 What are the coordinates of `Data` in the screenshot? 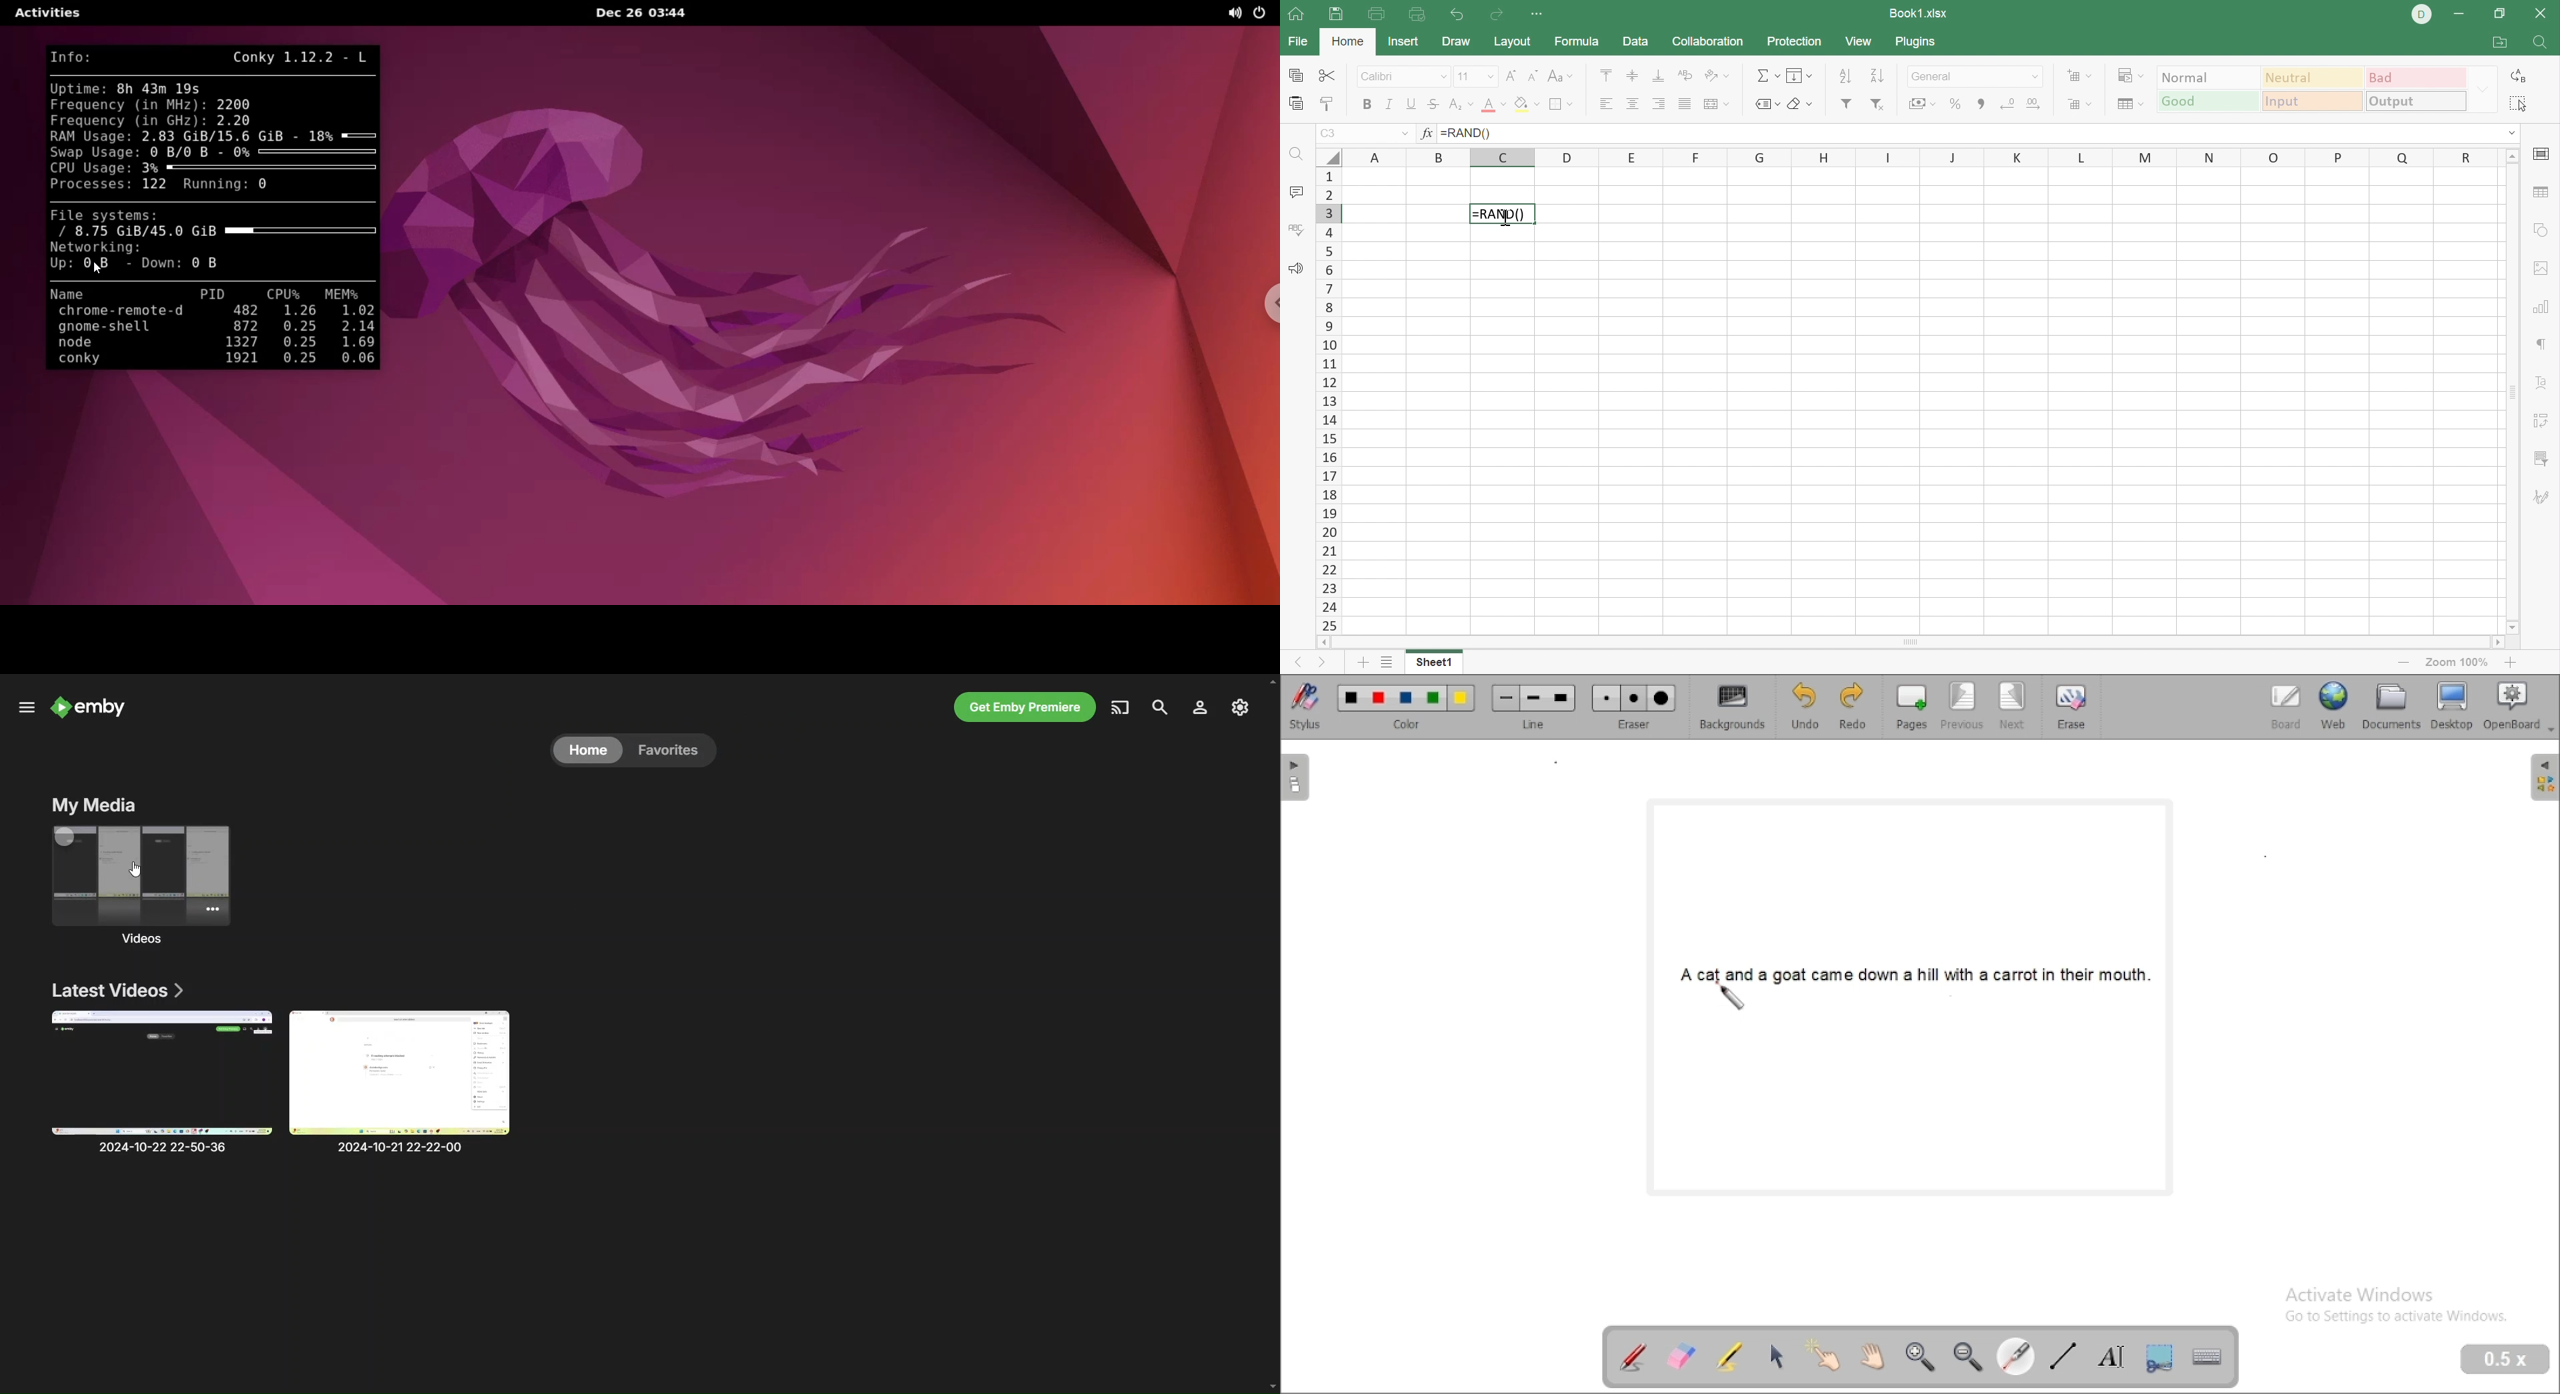 It's located at (1634, 41).